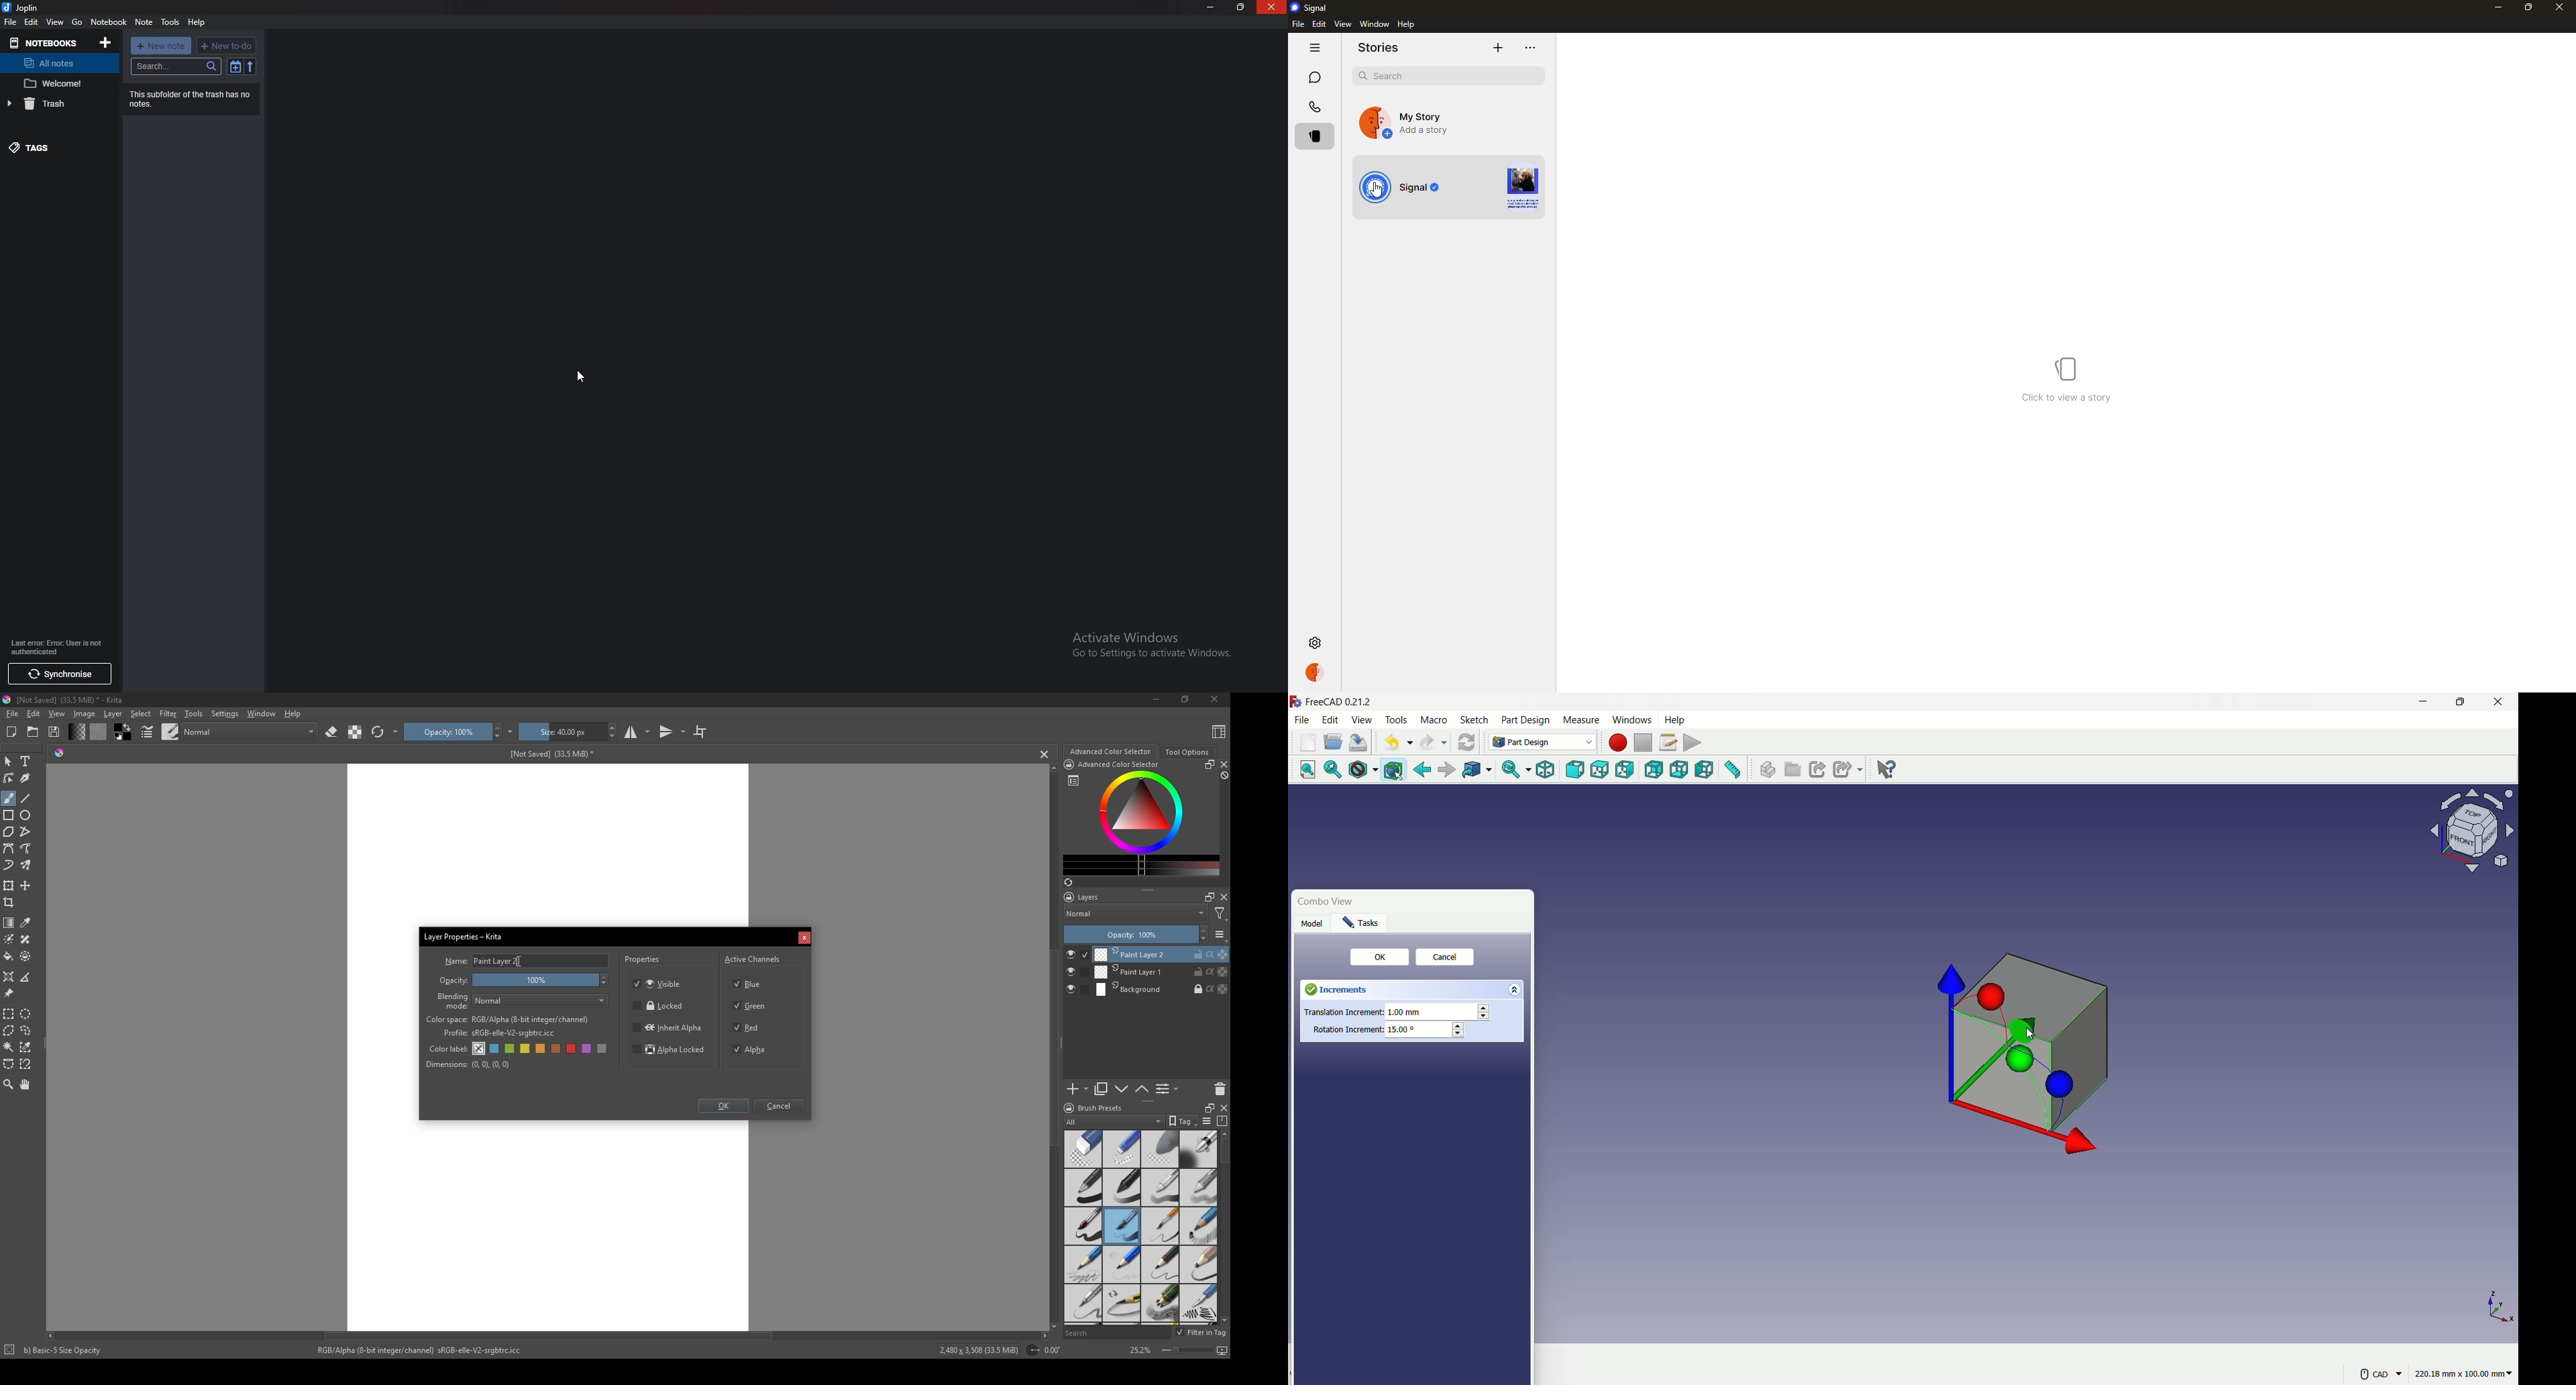  Describe the element at coordinates (9, 885) in the screenshot. I see `transform` at that location.